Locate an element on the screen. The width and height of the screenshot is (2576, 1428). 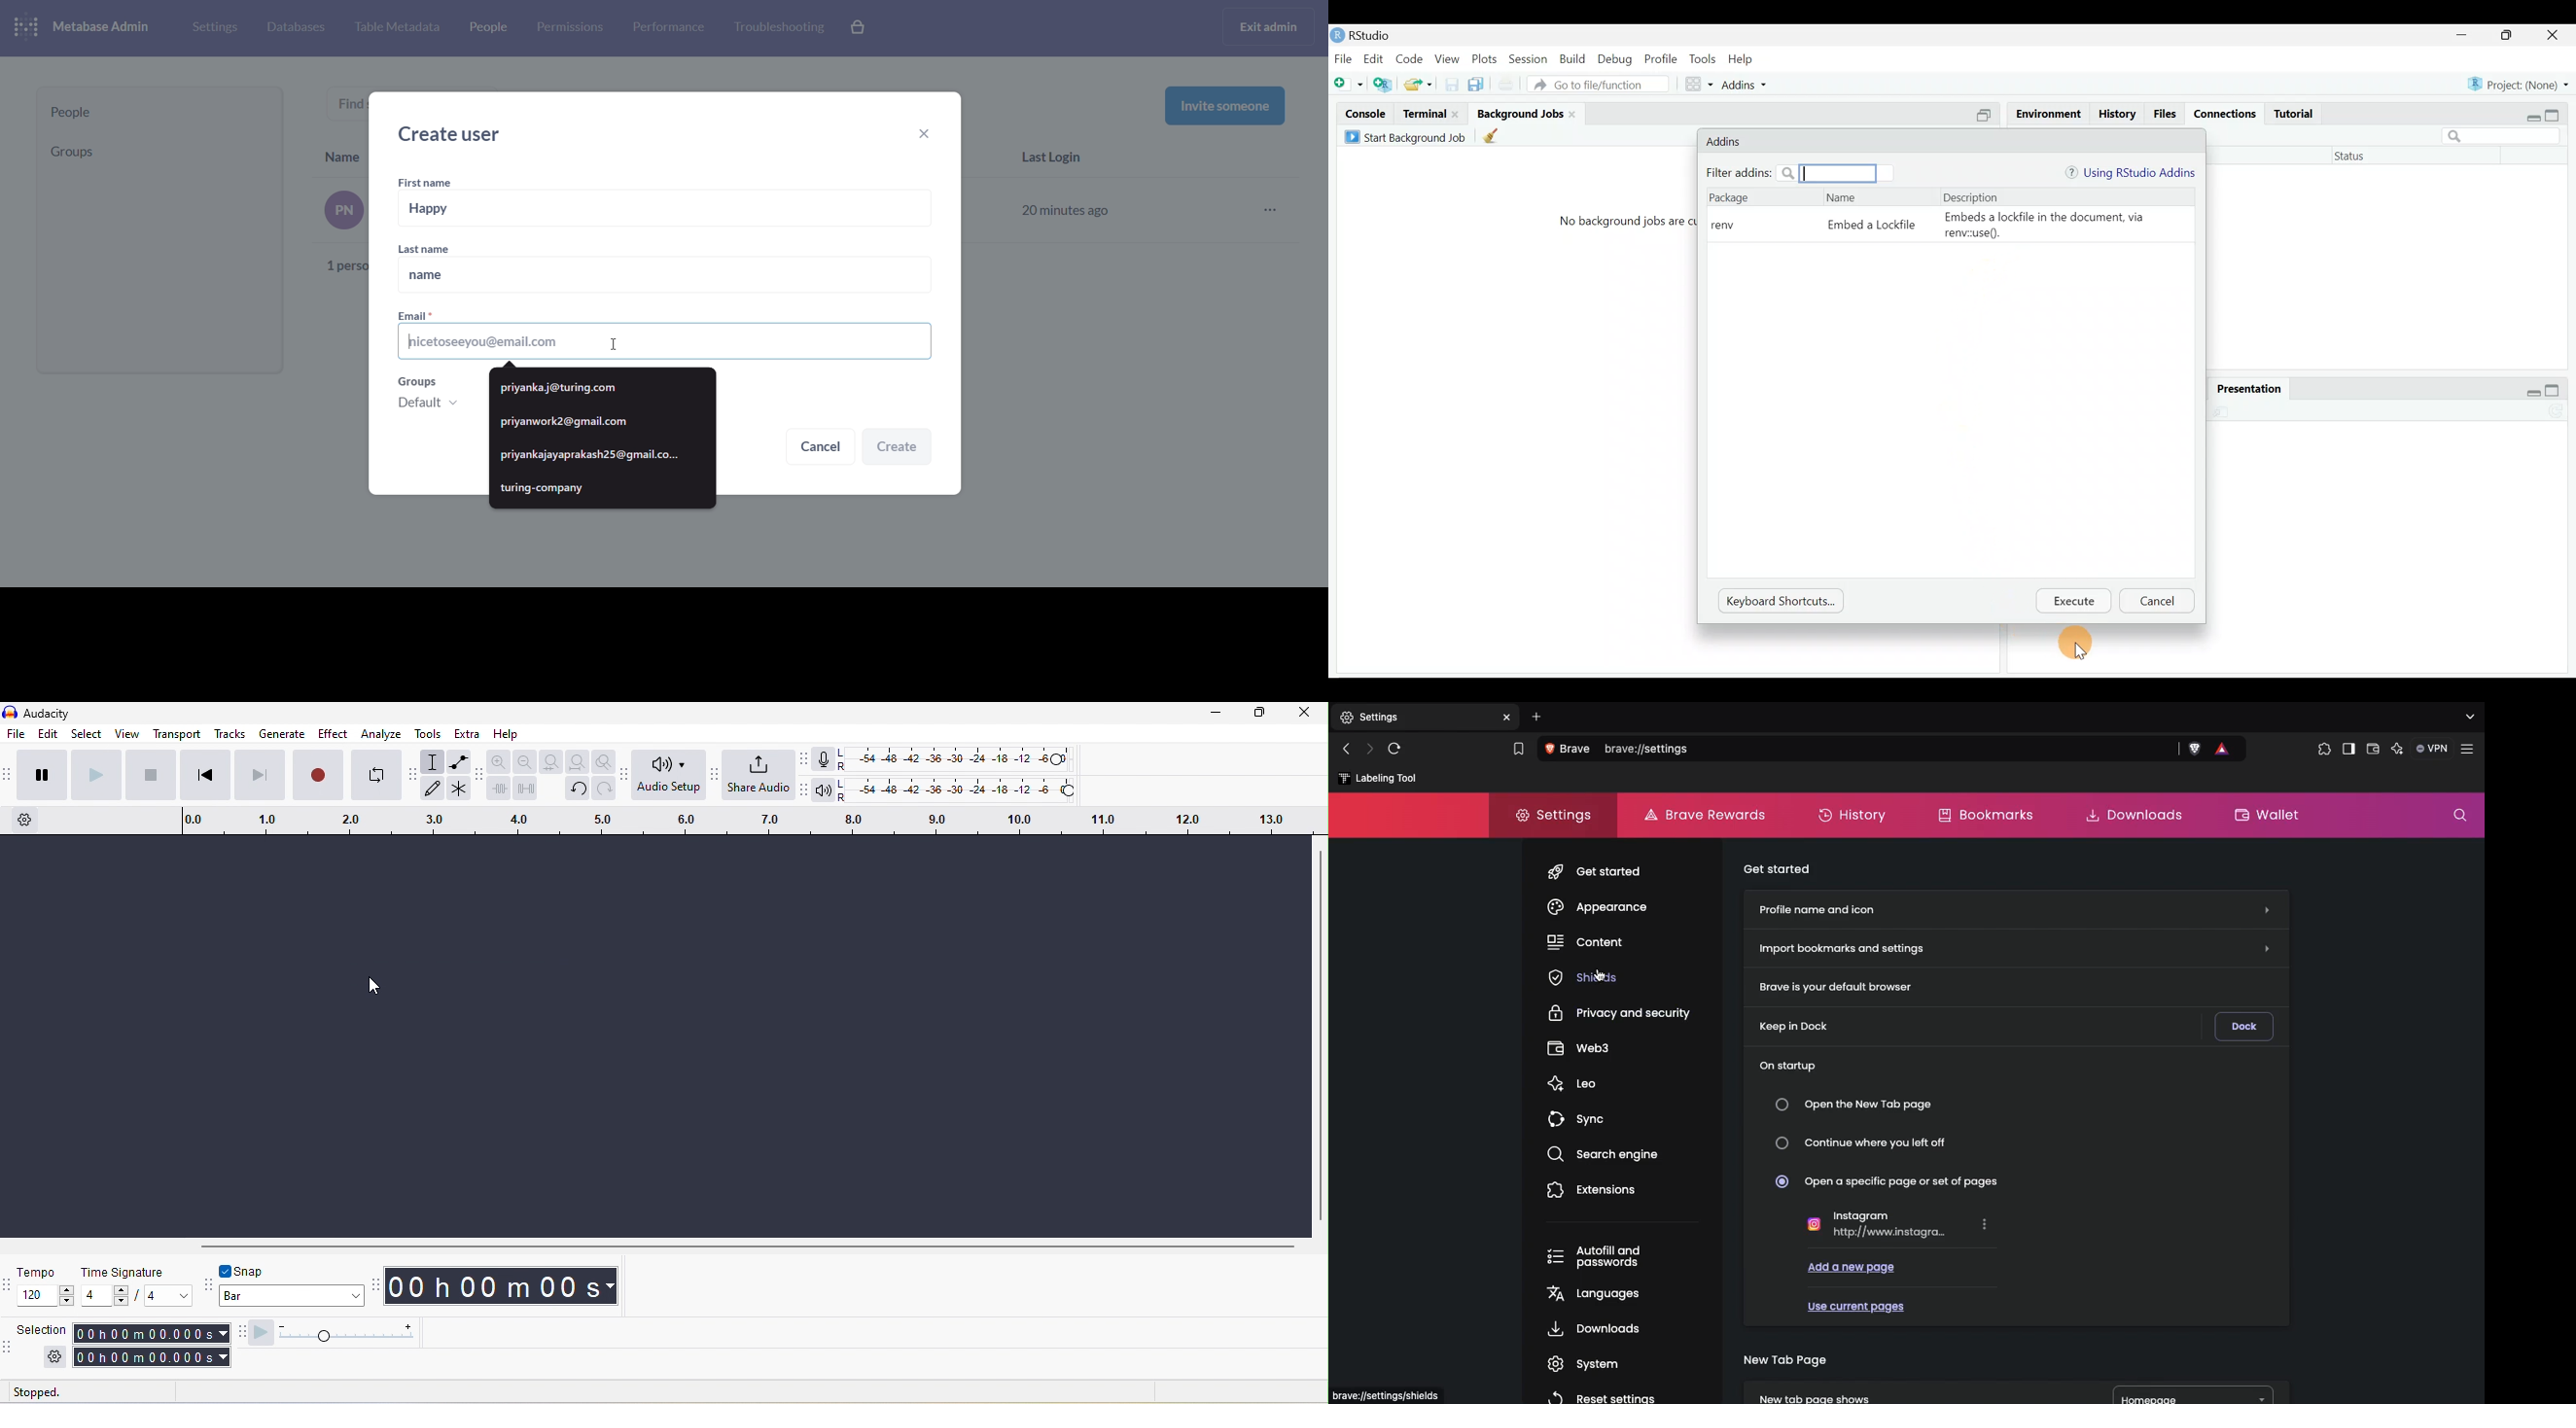
horizontal scrollbar is located at coordinates (748, 1247).